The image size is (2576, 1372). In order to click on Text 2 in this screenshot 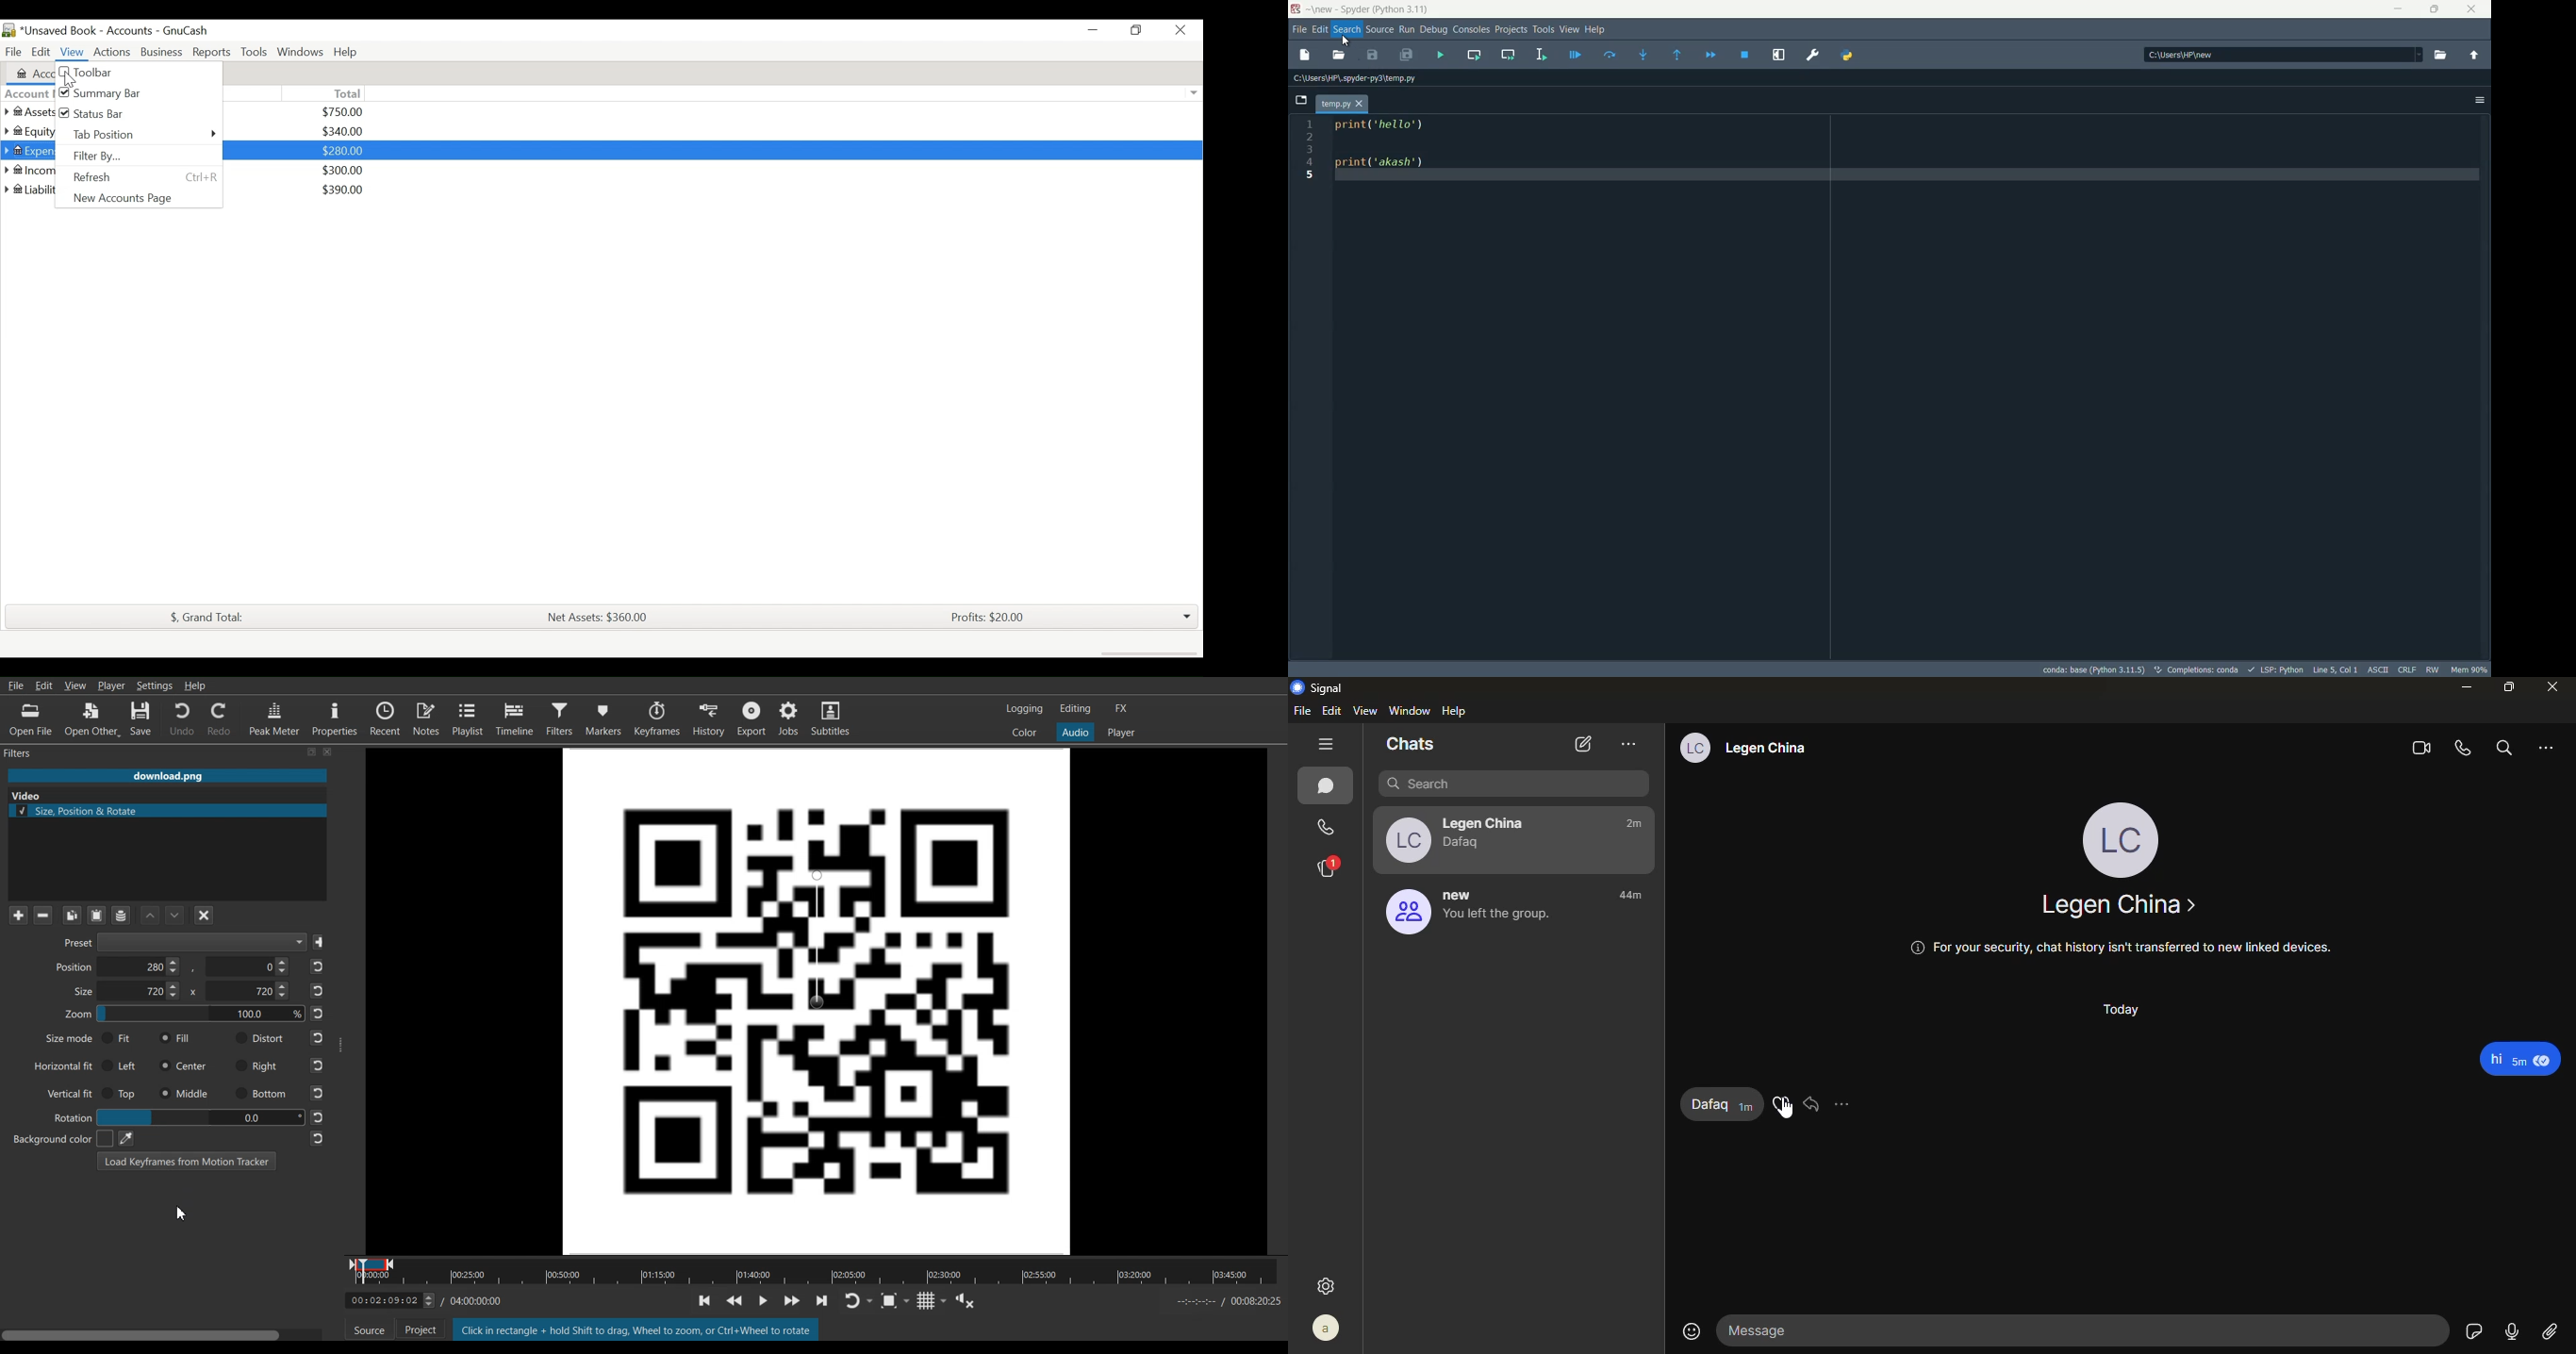, I will do `click(25, 796)`.